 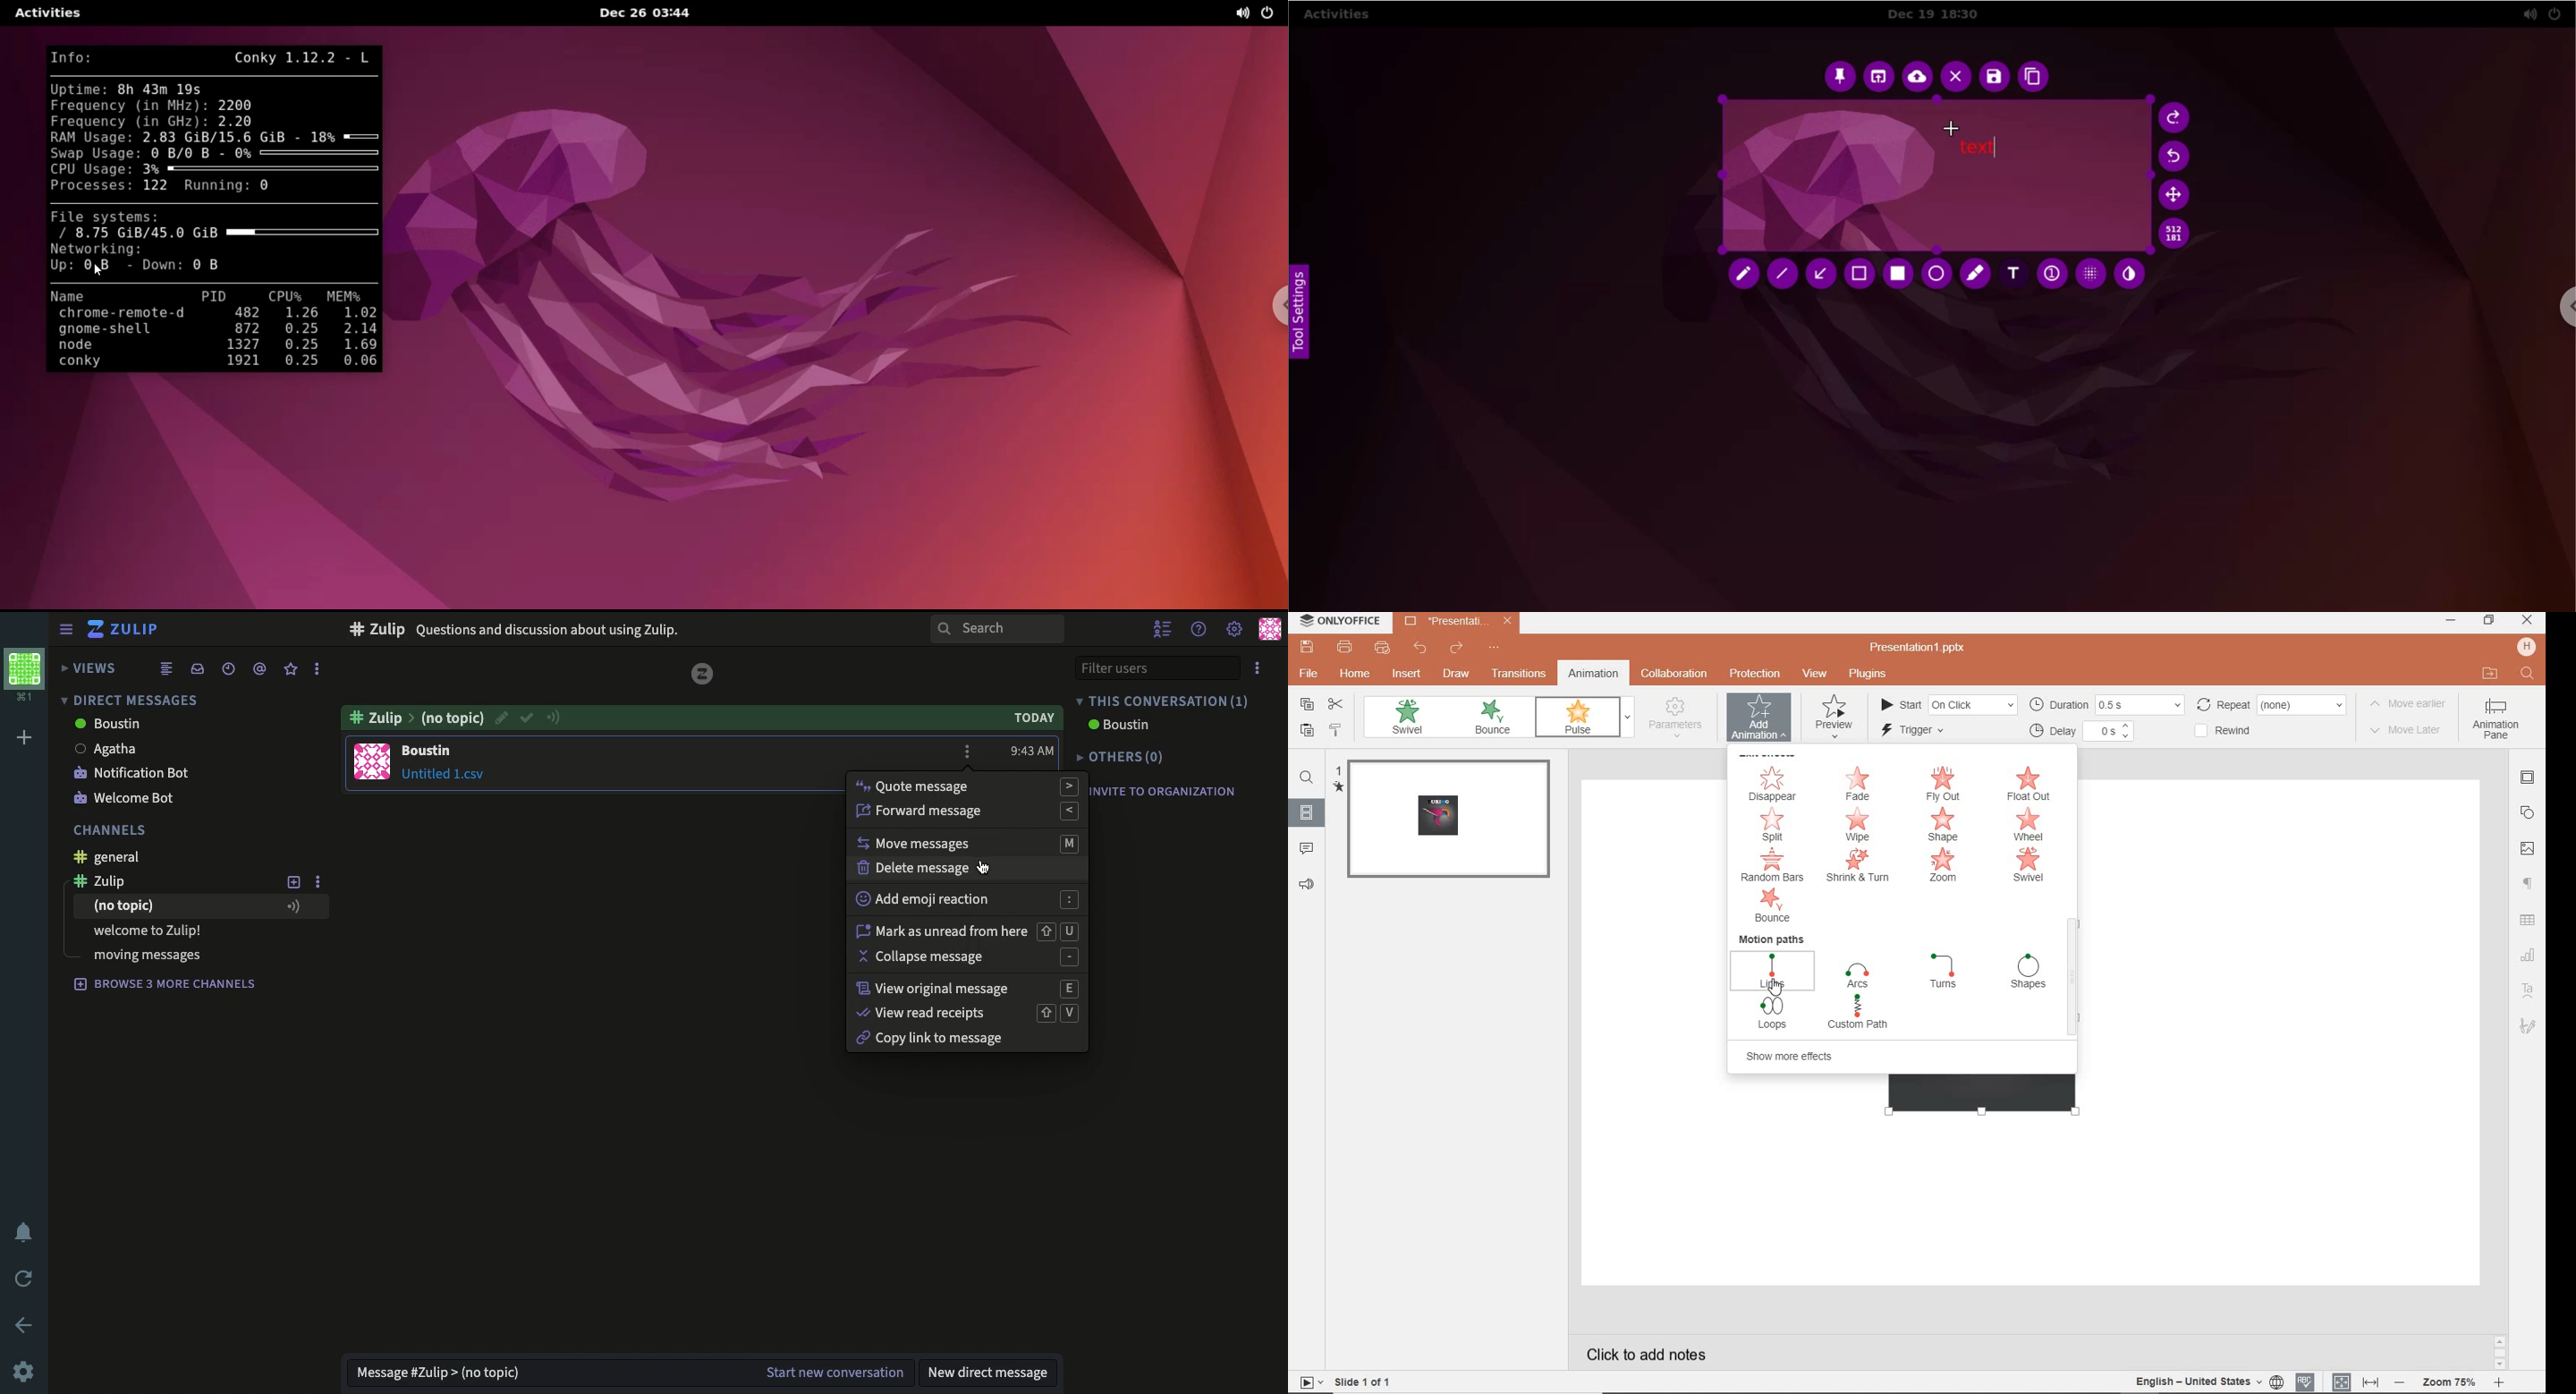 What do you see at coordinates (1307, 646) in the screenshot?
I see `save` at bounding box center [1307, 646].